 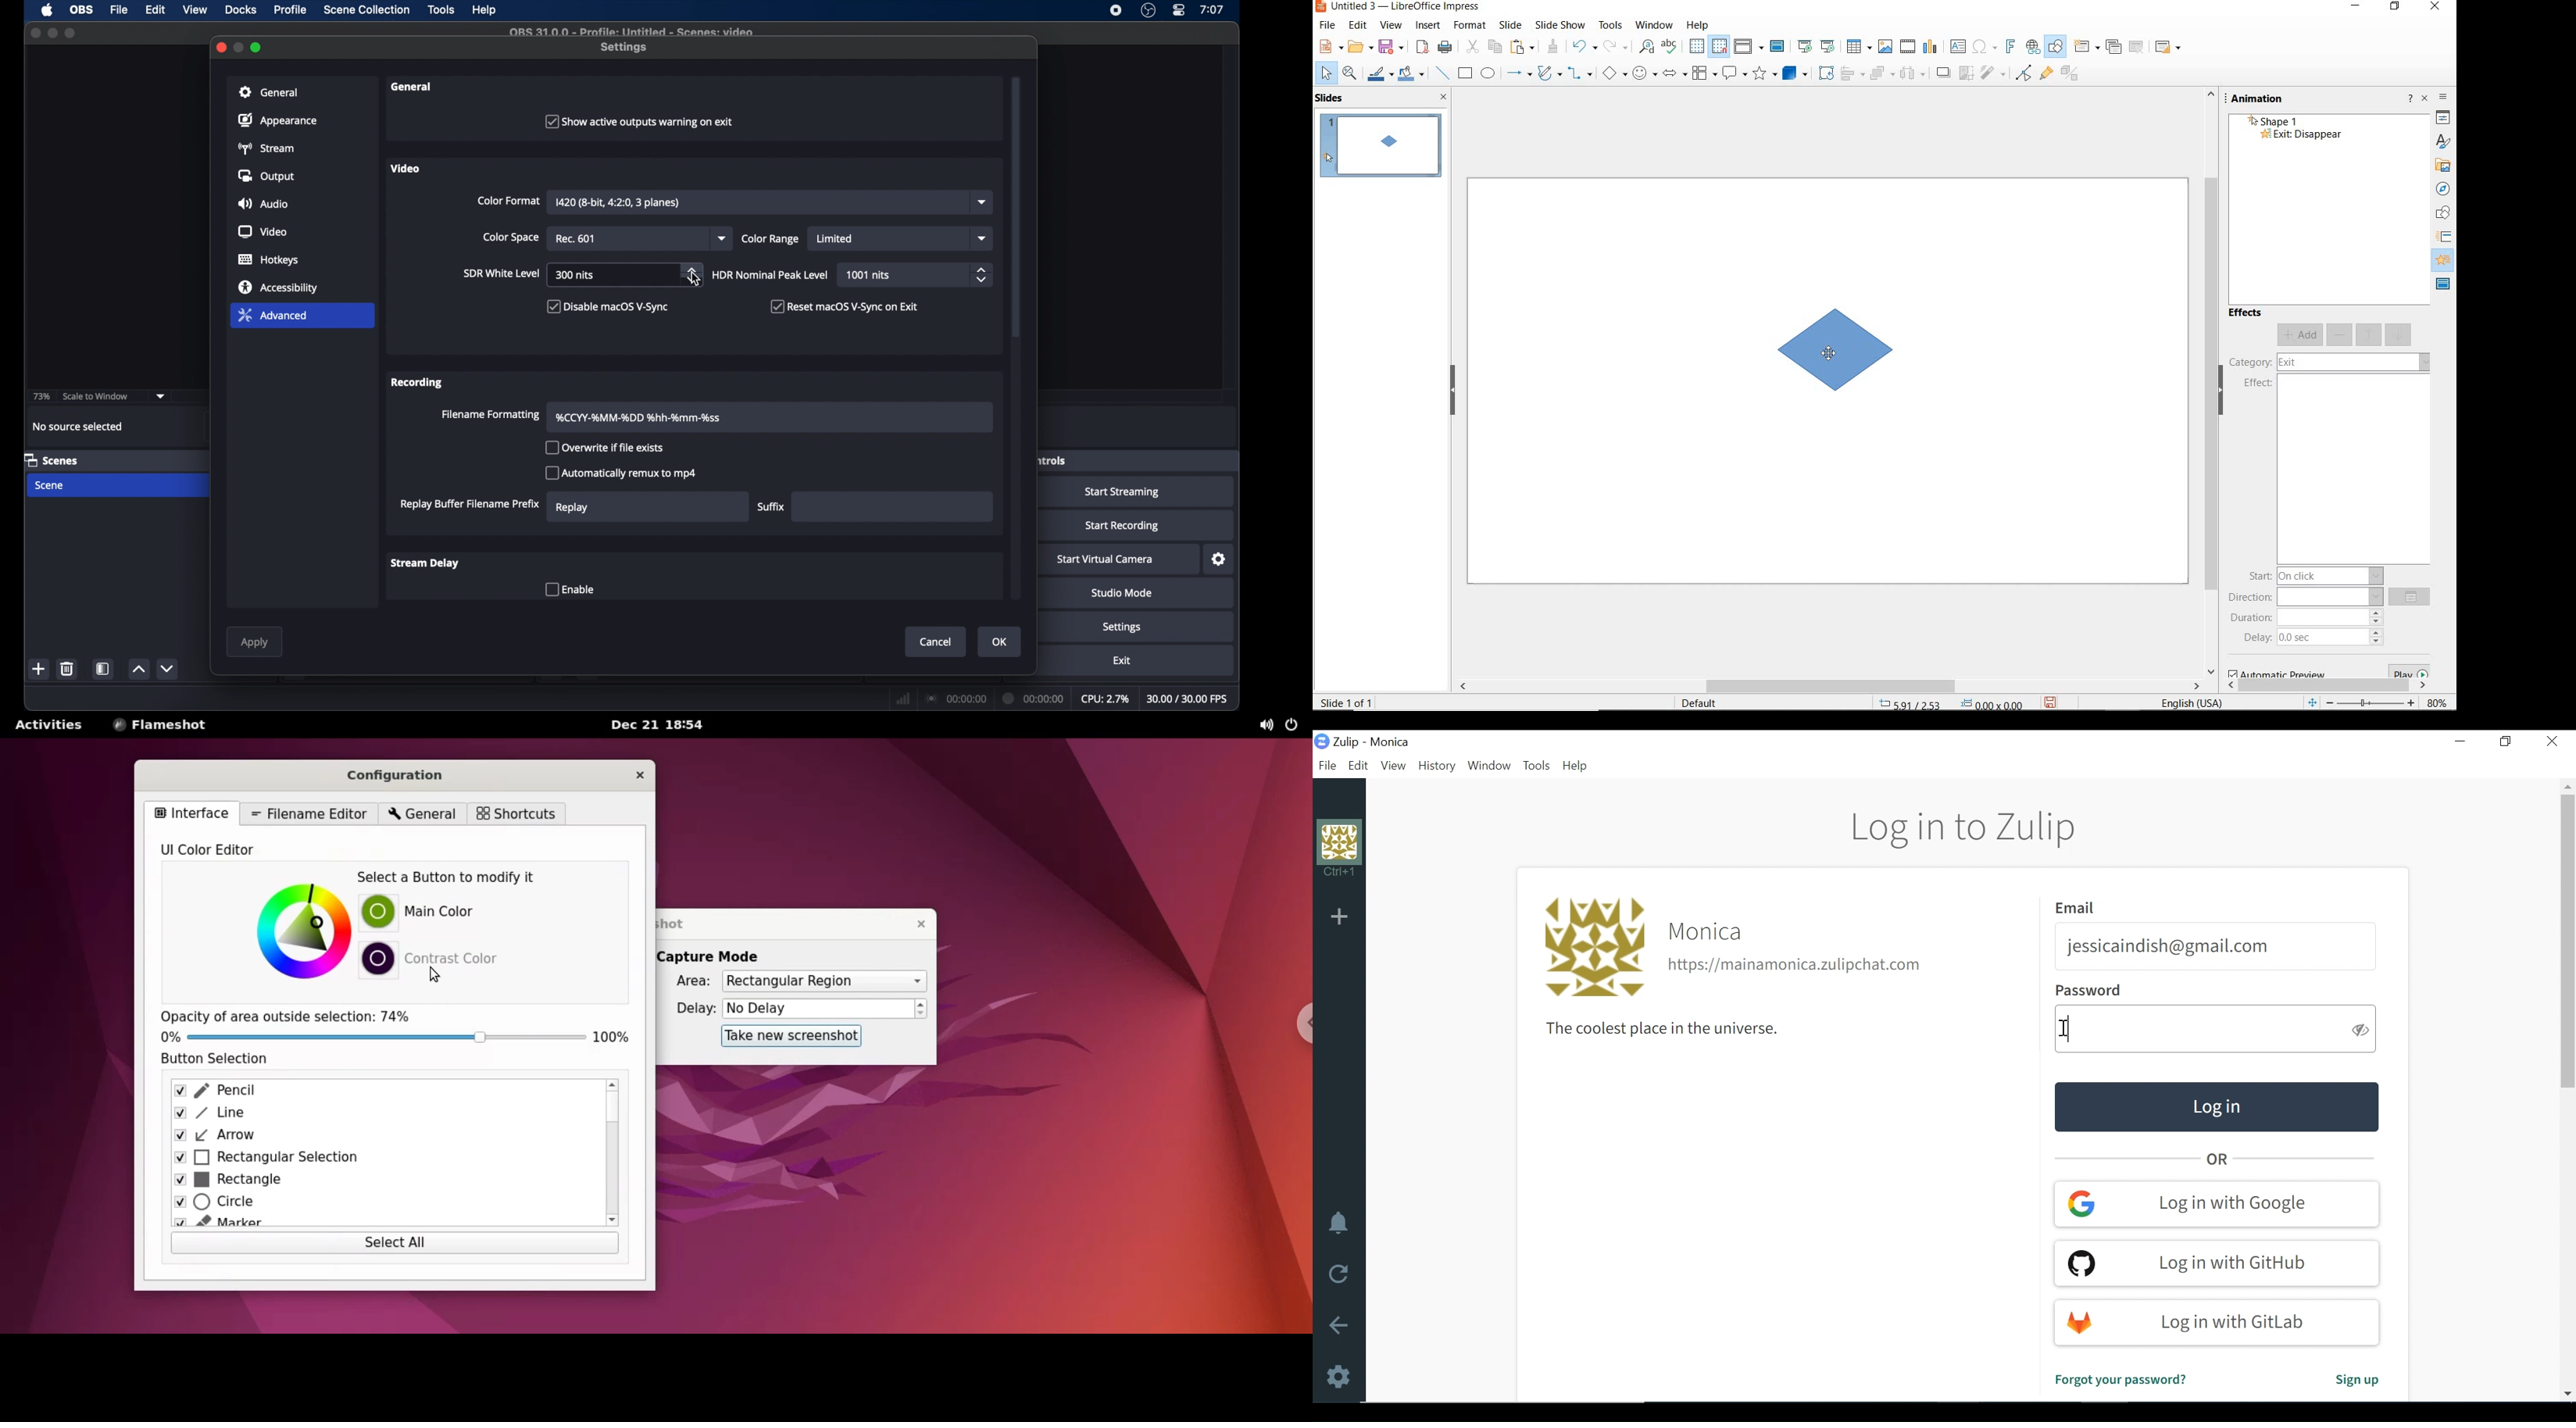 I want to click on jessicaindish@gmail.com|, so click(x=2169, y=947).